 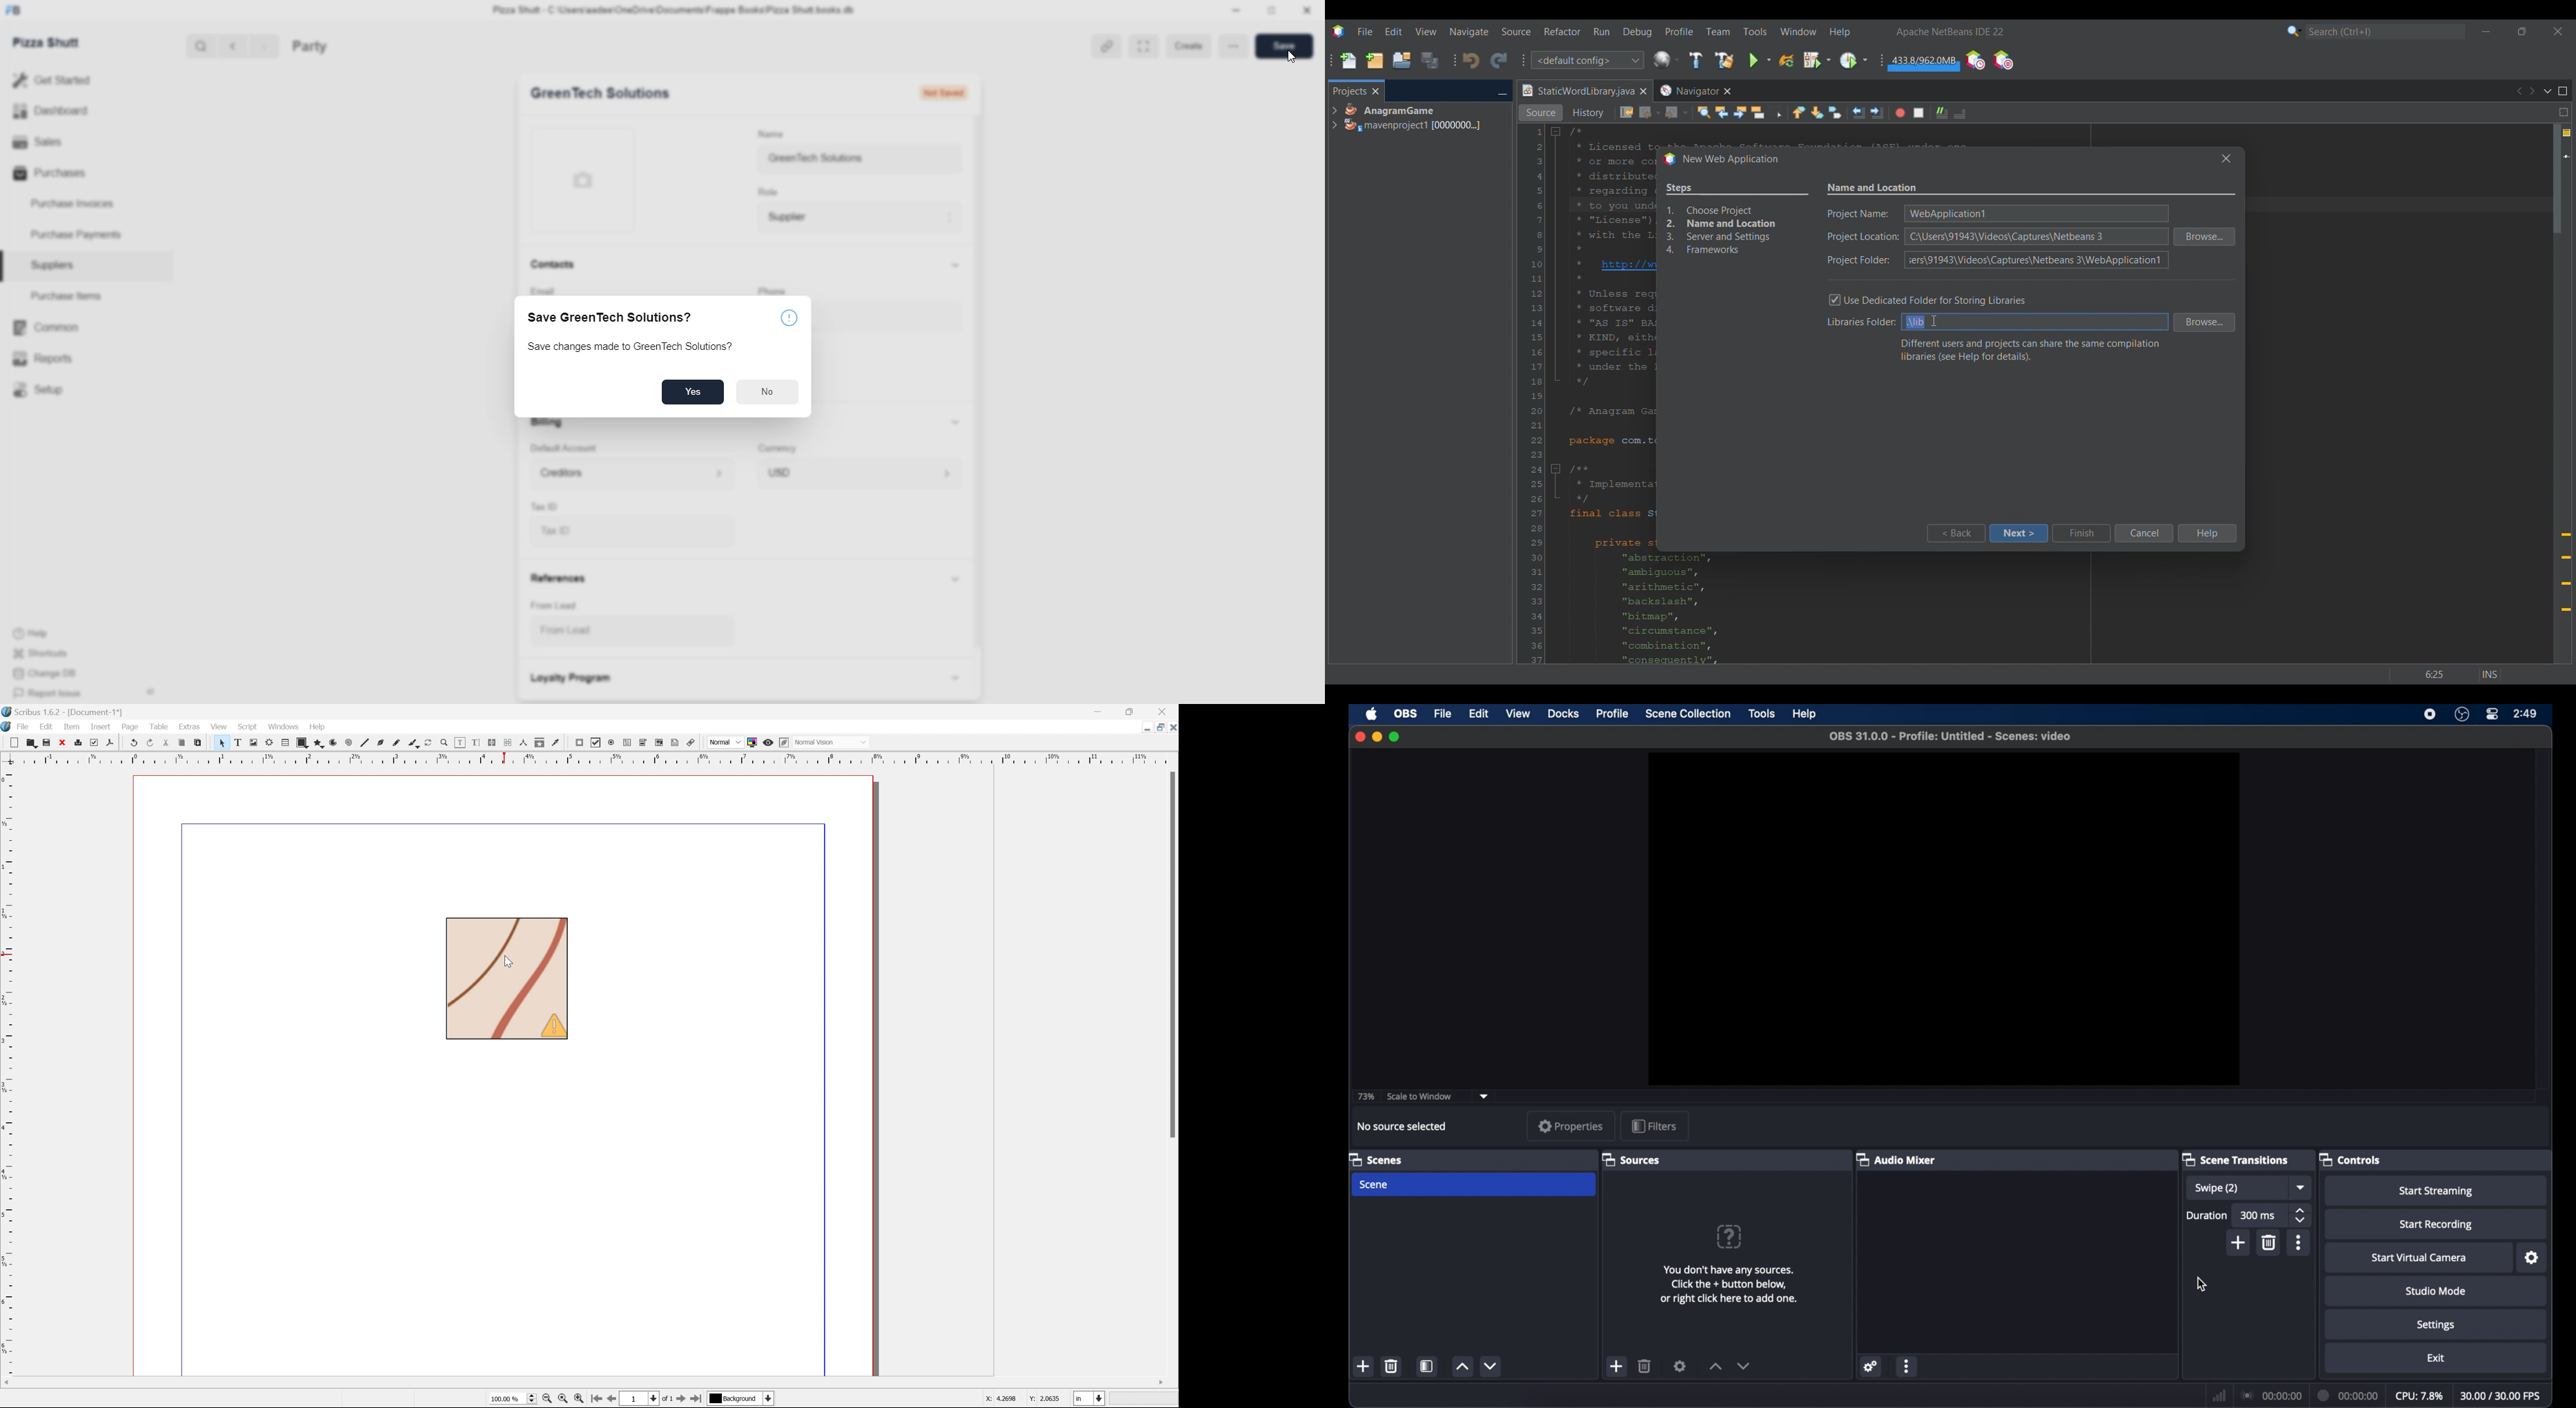 I want to click on properties, so click(x=1571, y=1126).